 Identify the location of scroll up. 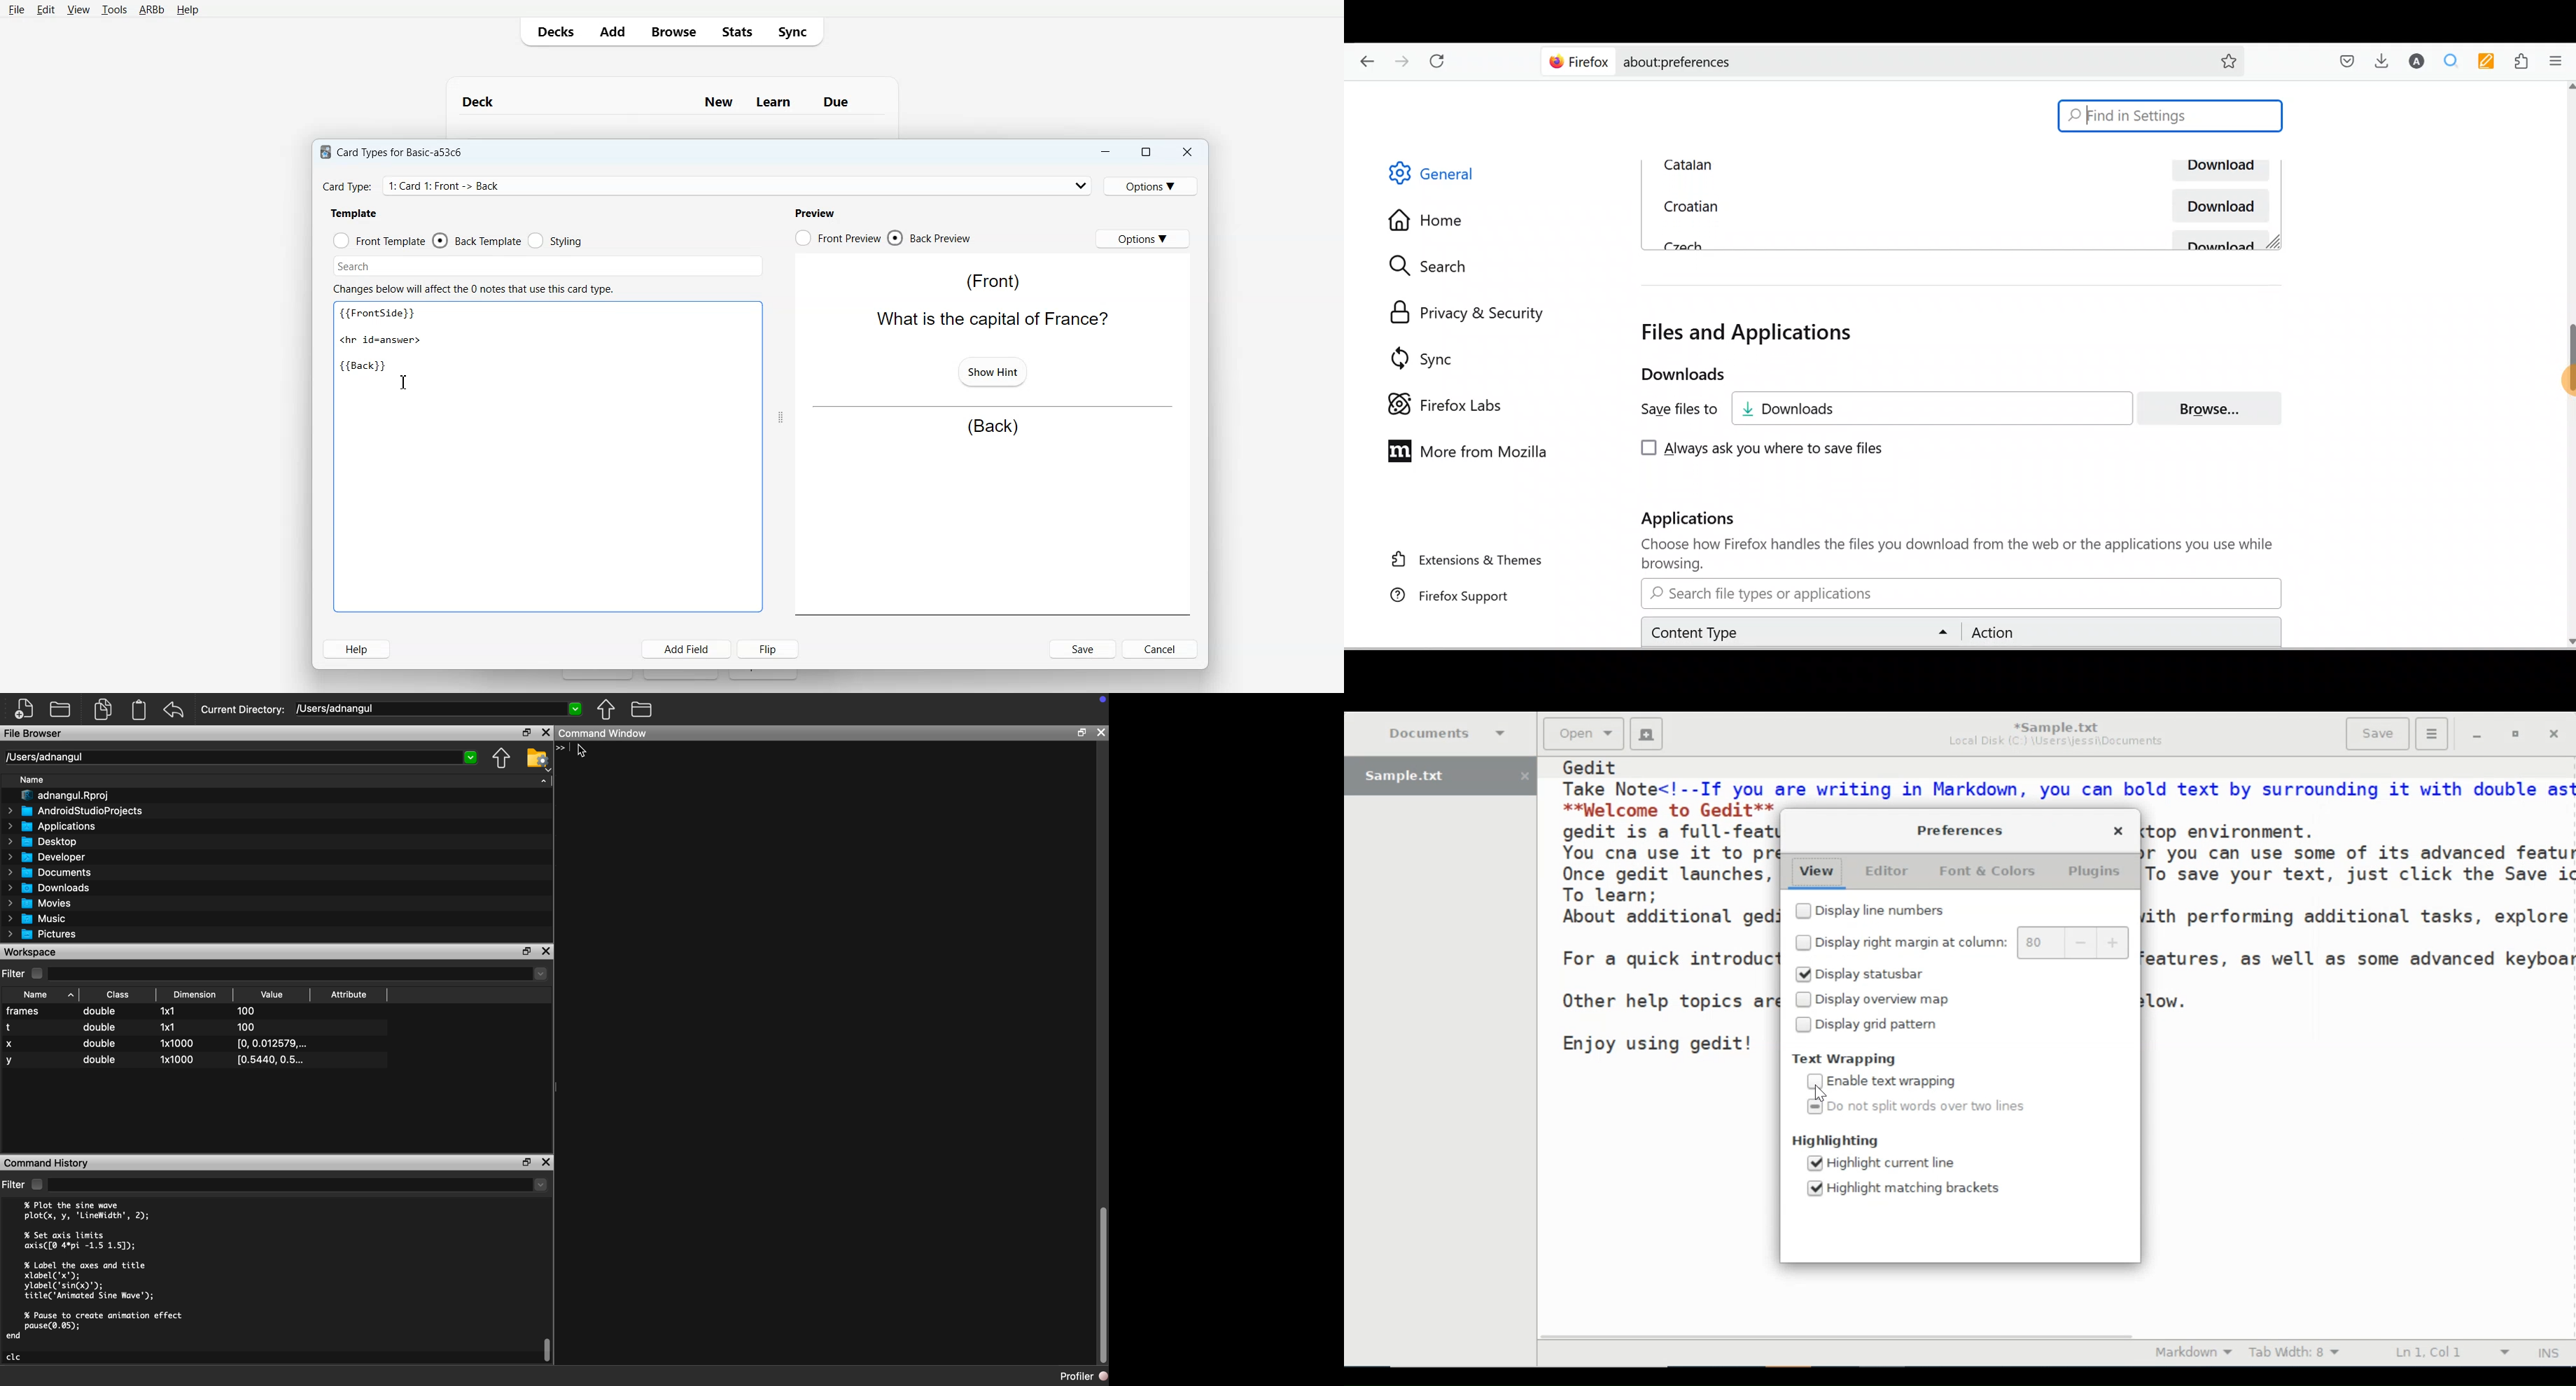
(2568, 85).